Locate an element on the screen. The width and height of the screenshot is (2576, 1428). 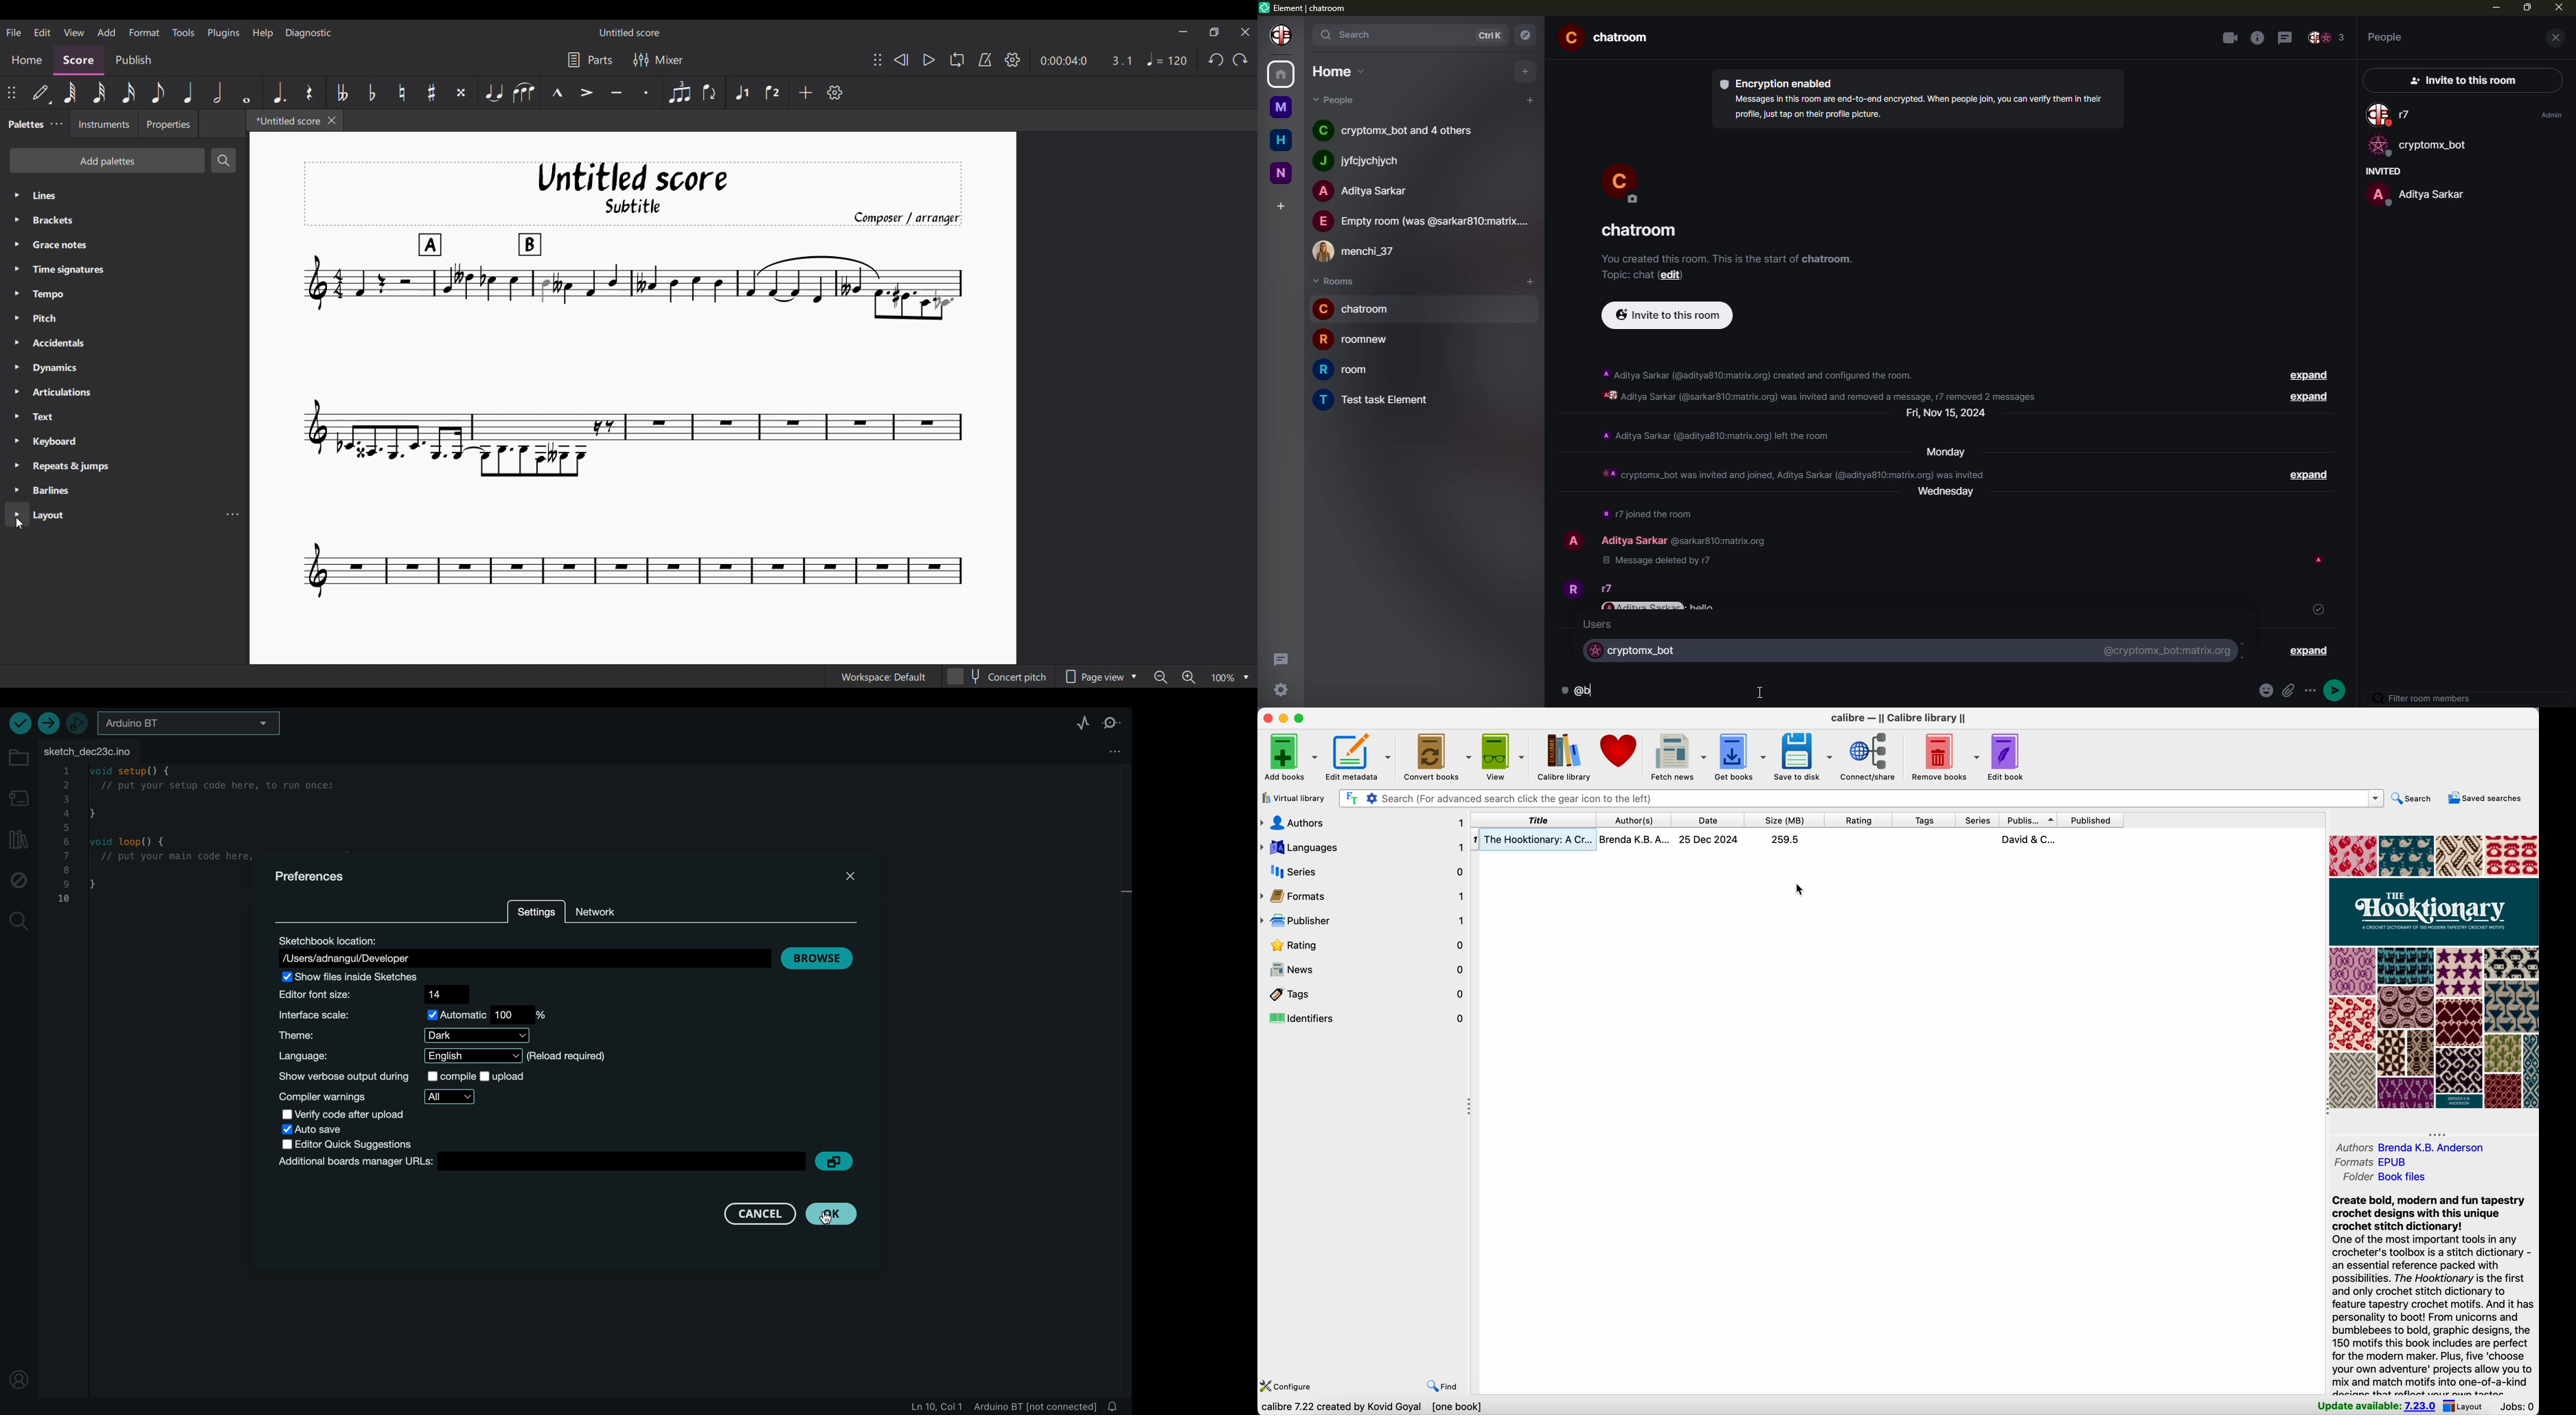
configure is located at coordinates (1286, 1387).